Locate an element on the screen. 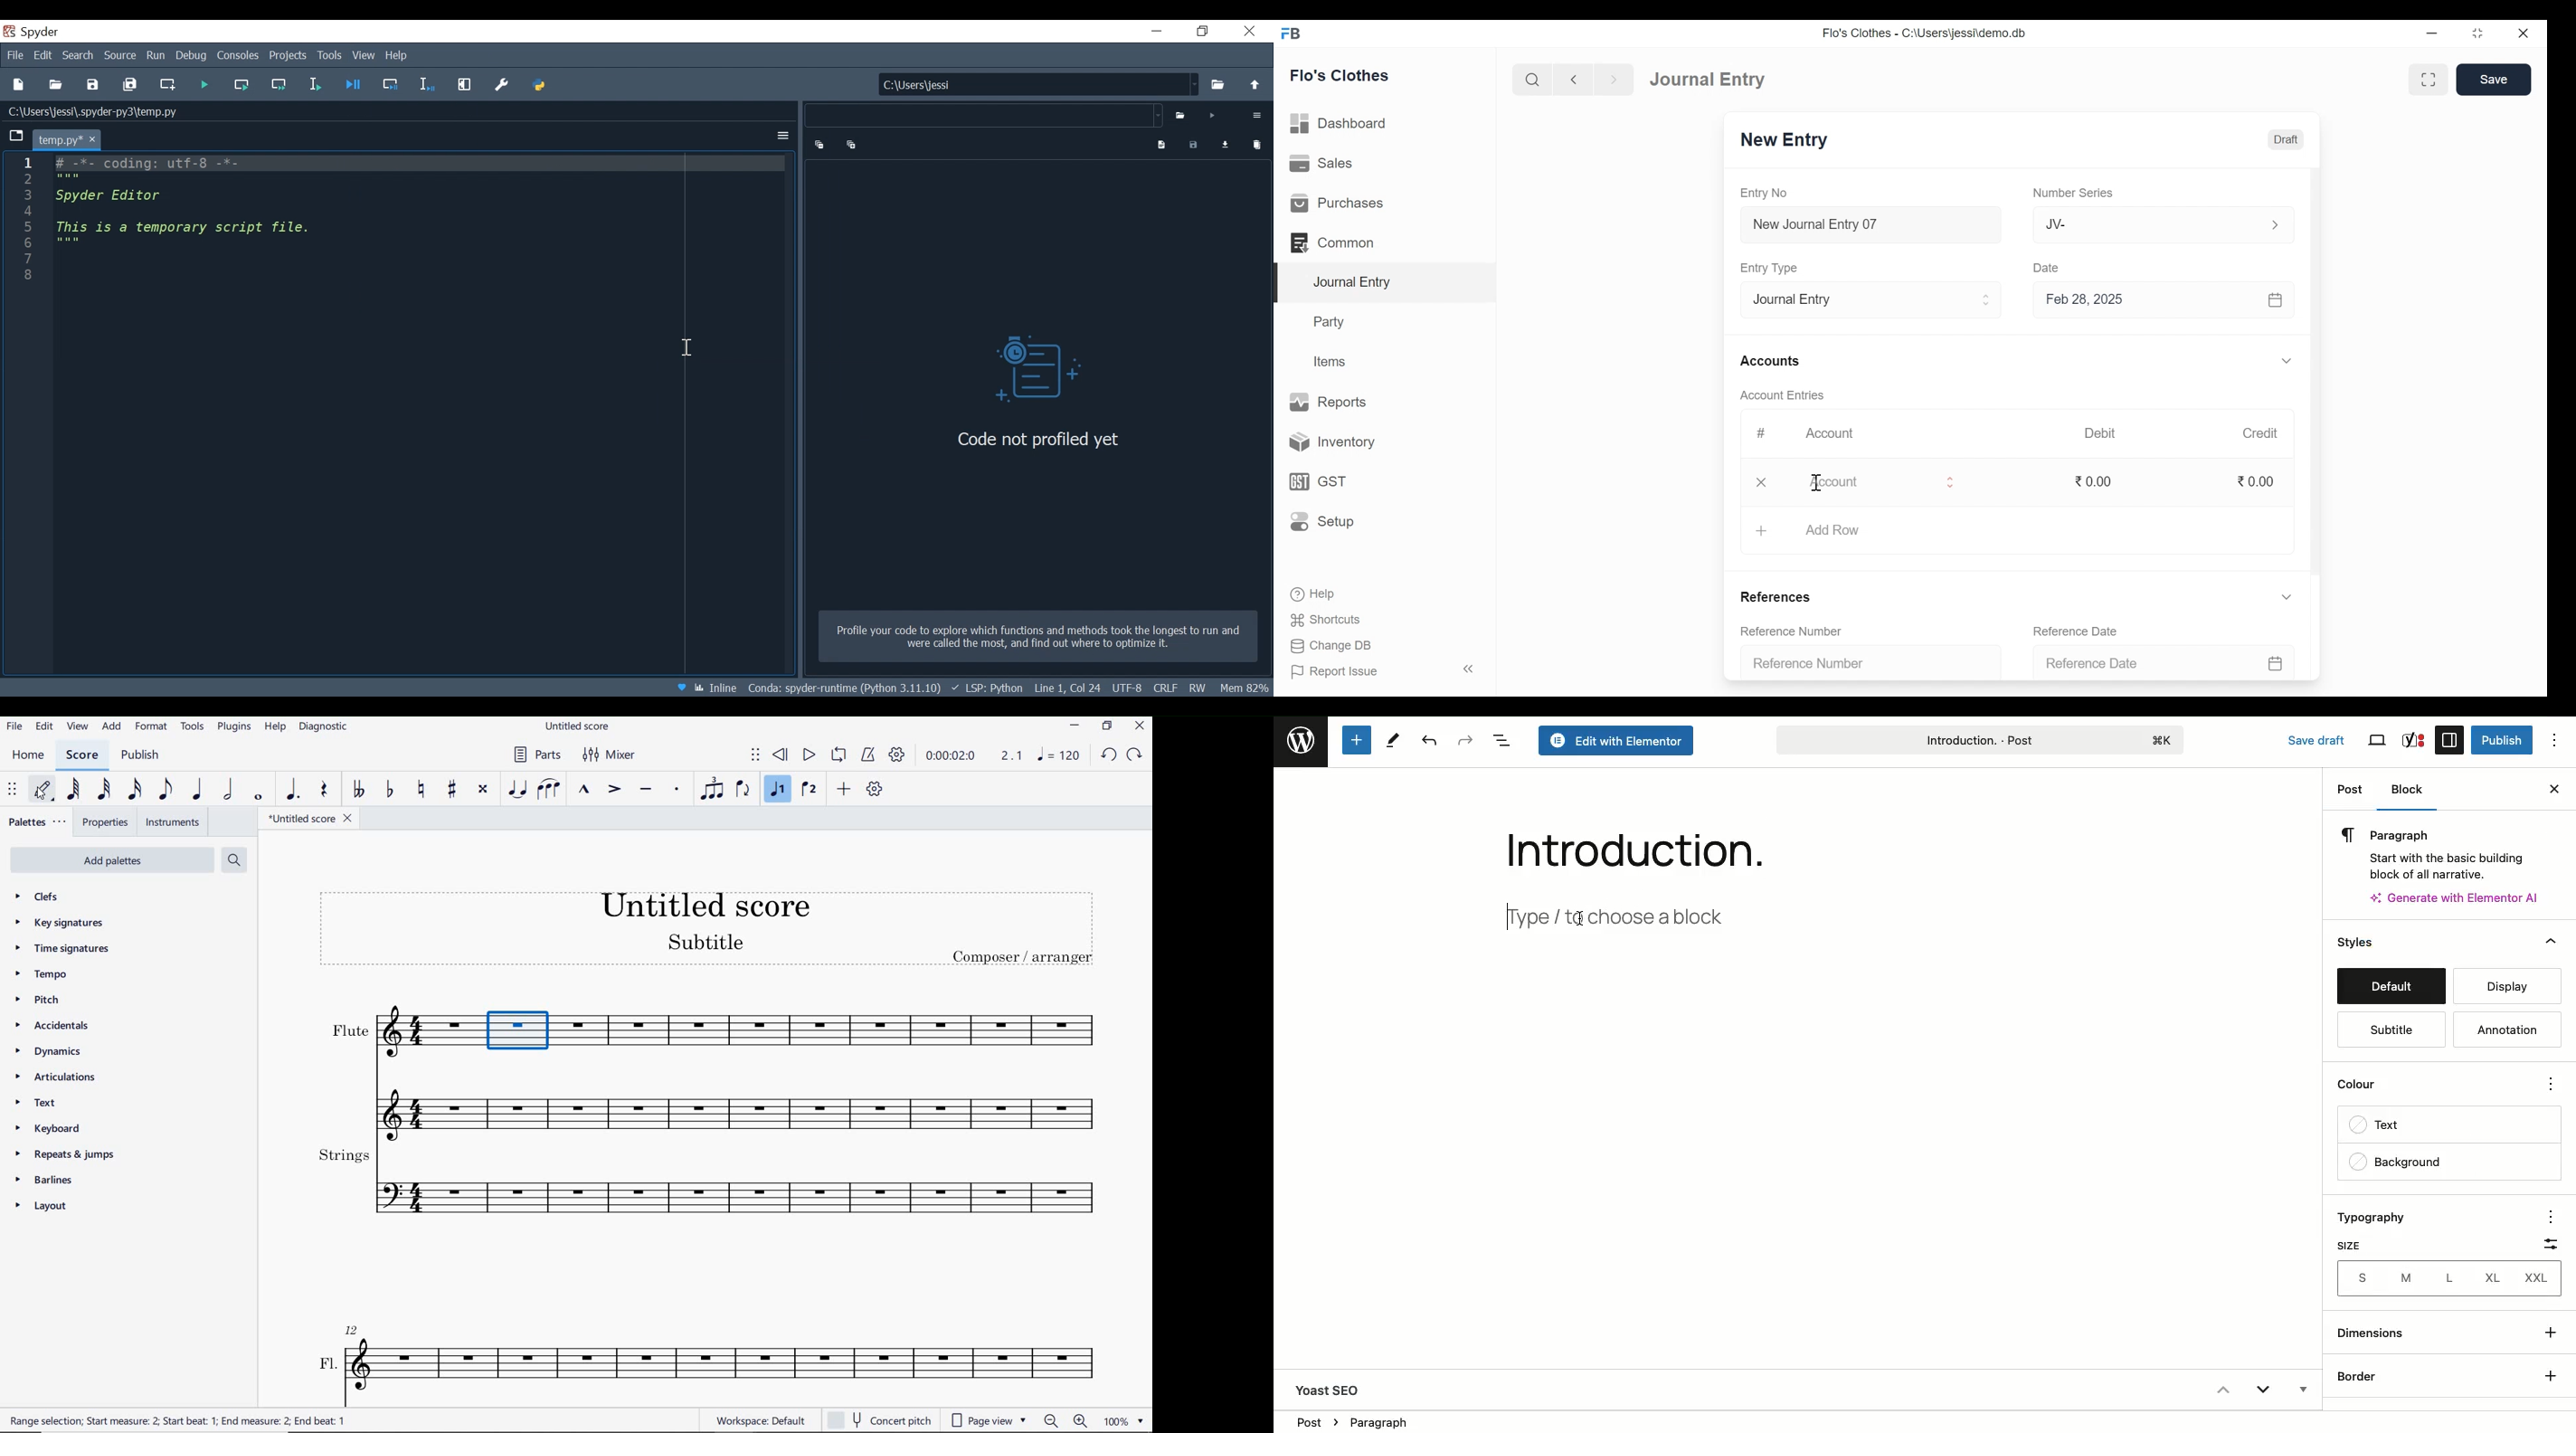 The width and height of the screenshot is (2576, 1456). Run is located at coordinates (155, 55).